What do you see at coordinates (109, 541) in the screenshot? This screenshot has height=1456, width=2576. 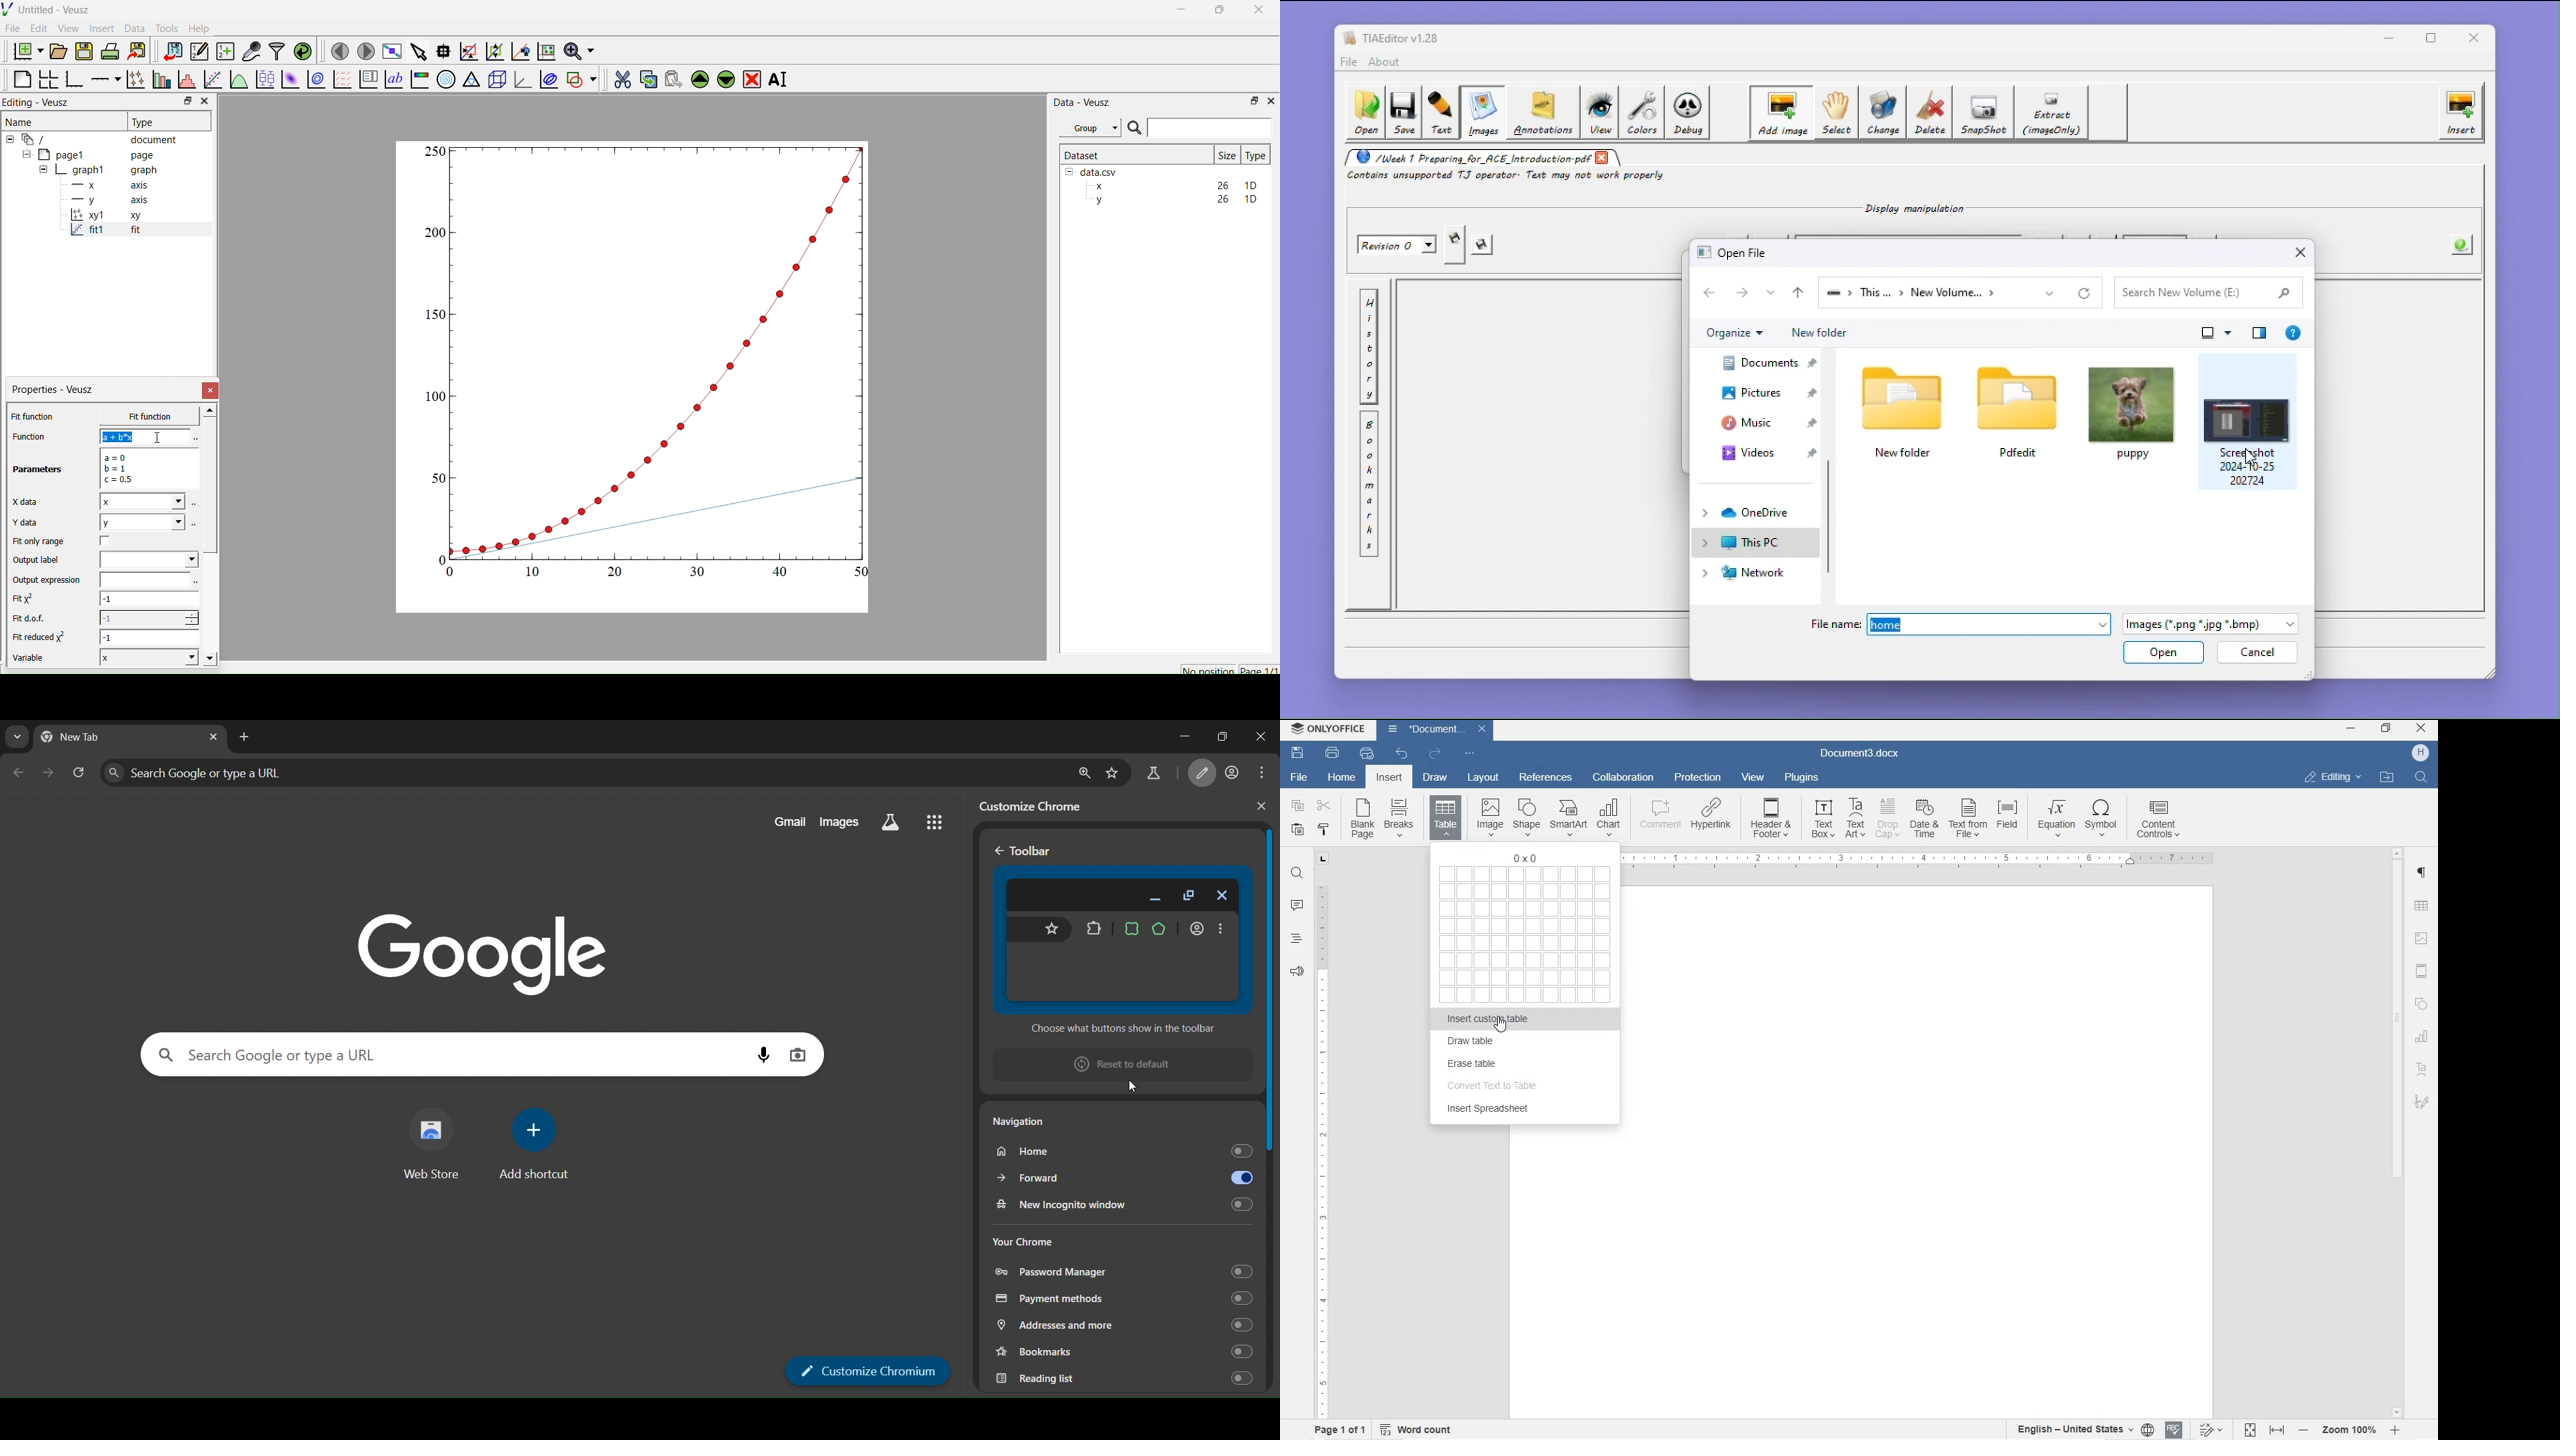 I see `Checkbox` at bounding box center [109, 541].